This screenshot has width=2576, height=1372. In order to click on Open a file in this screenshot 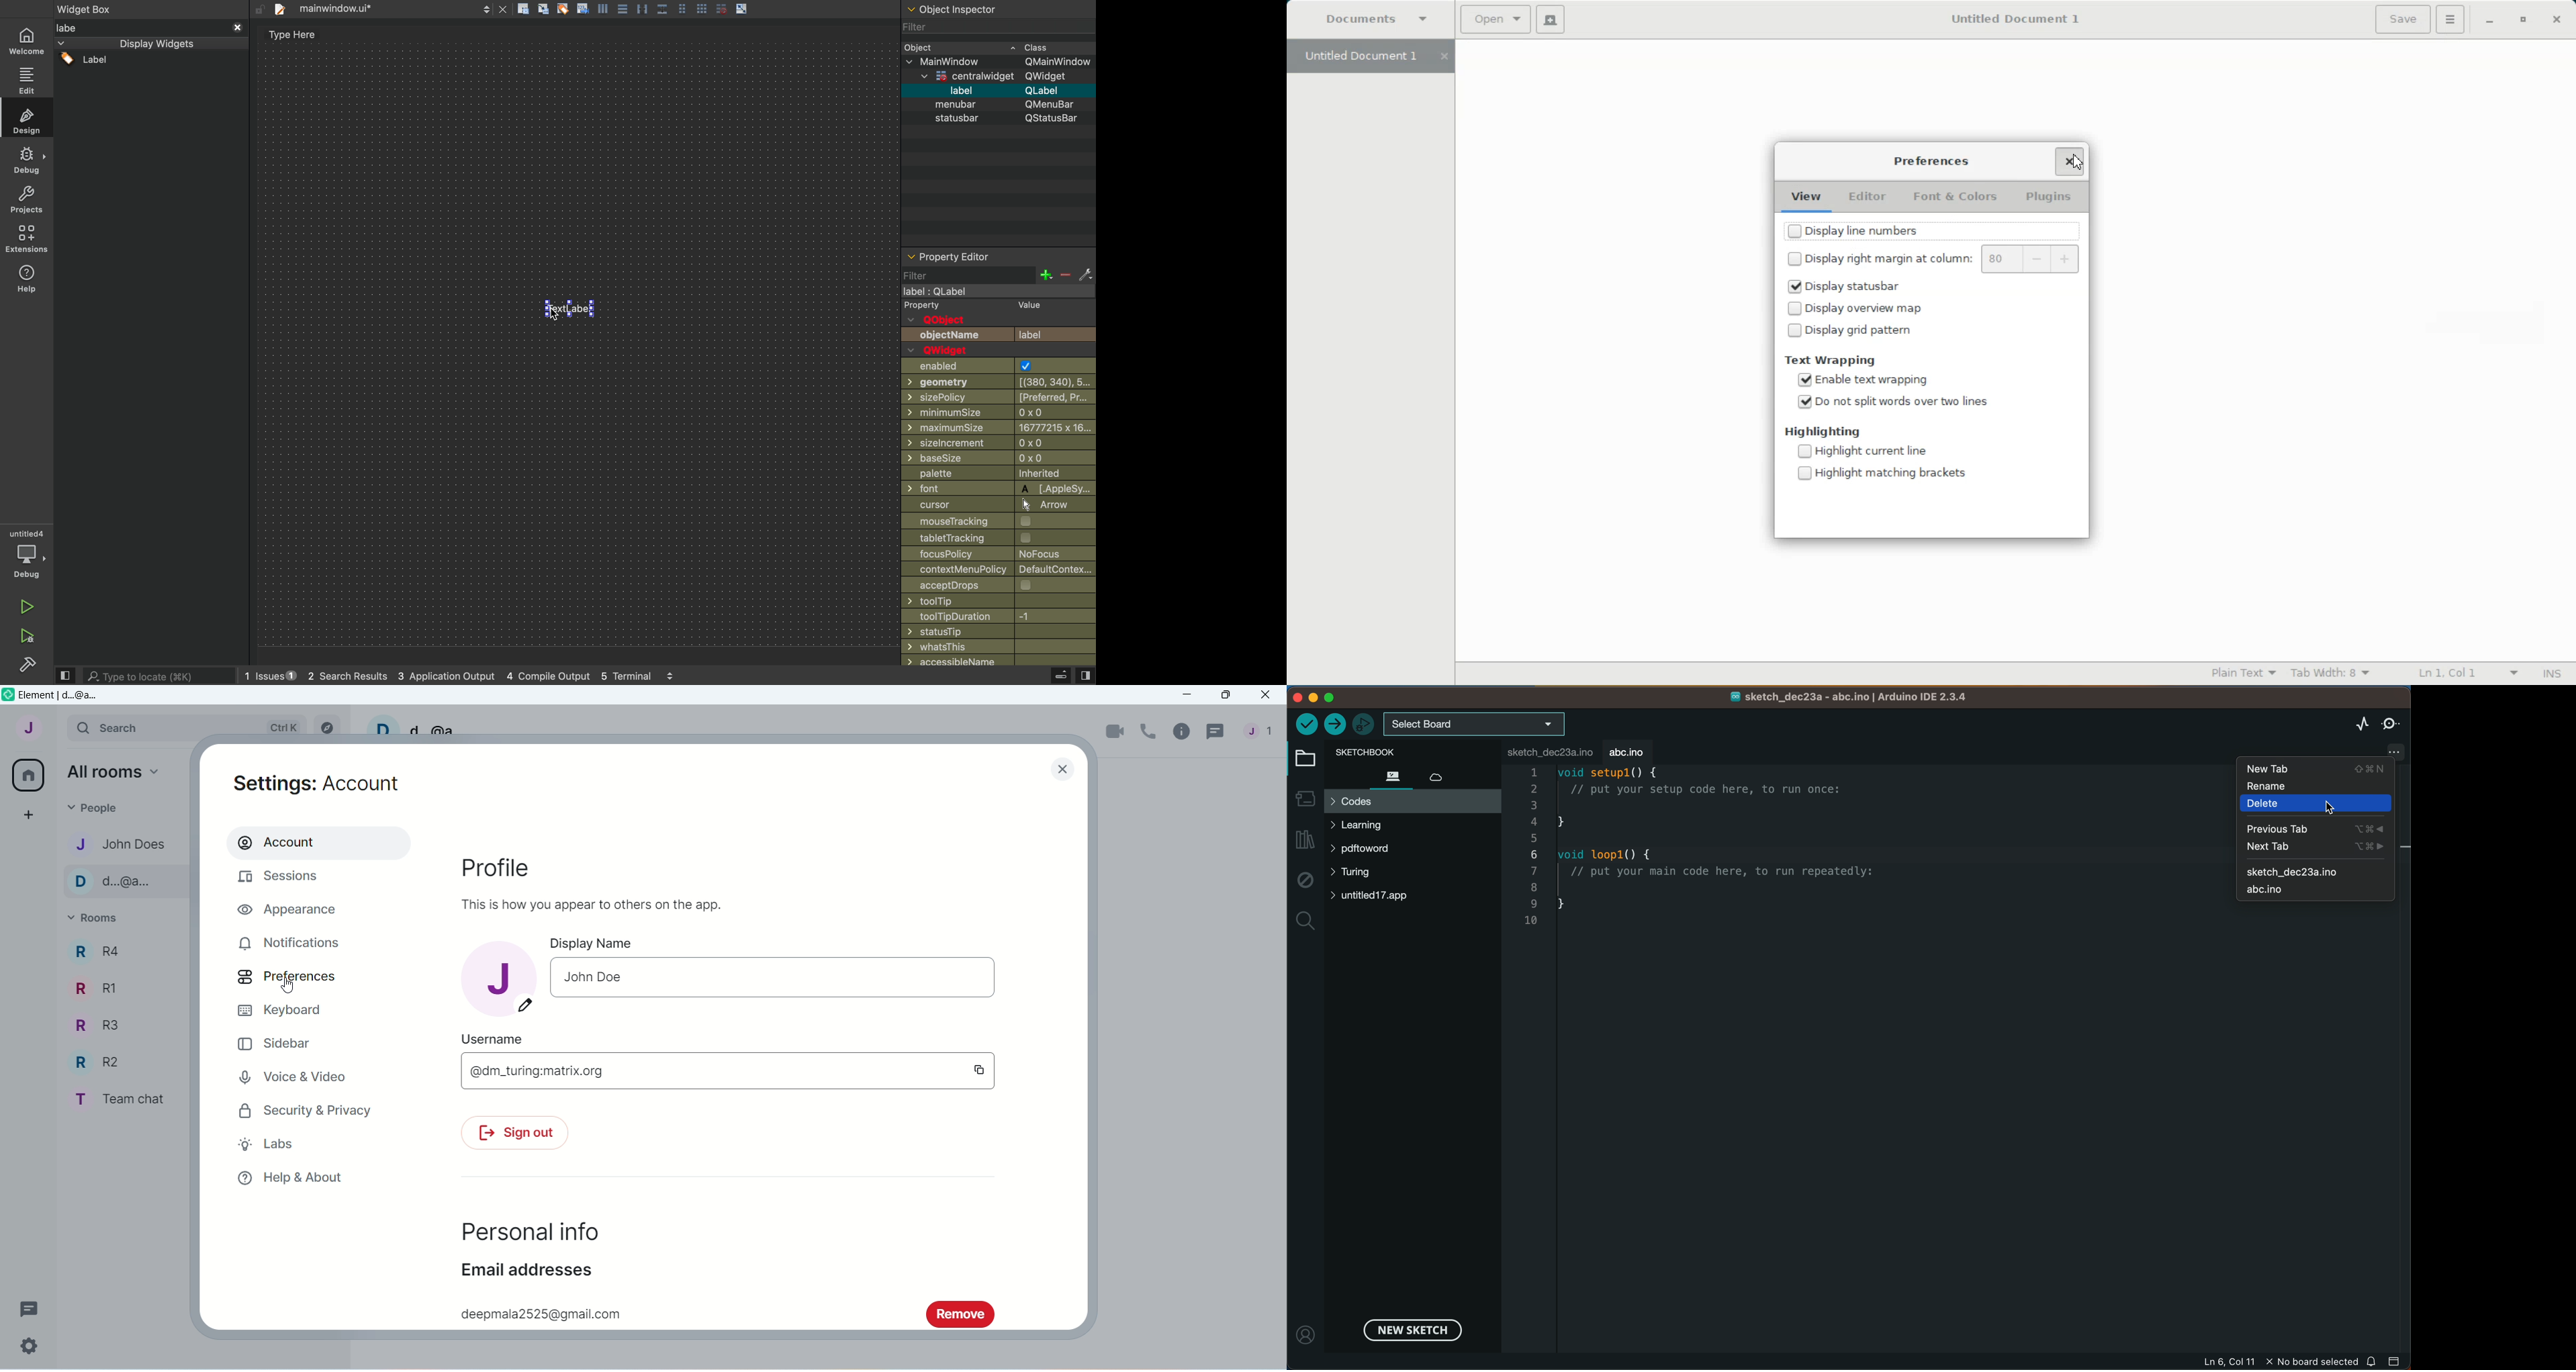, I will do `click(1496, 19)`.